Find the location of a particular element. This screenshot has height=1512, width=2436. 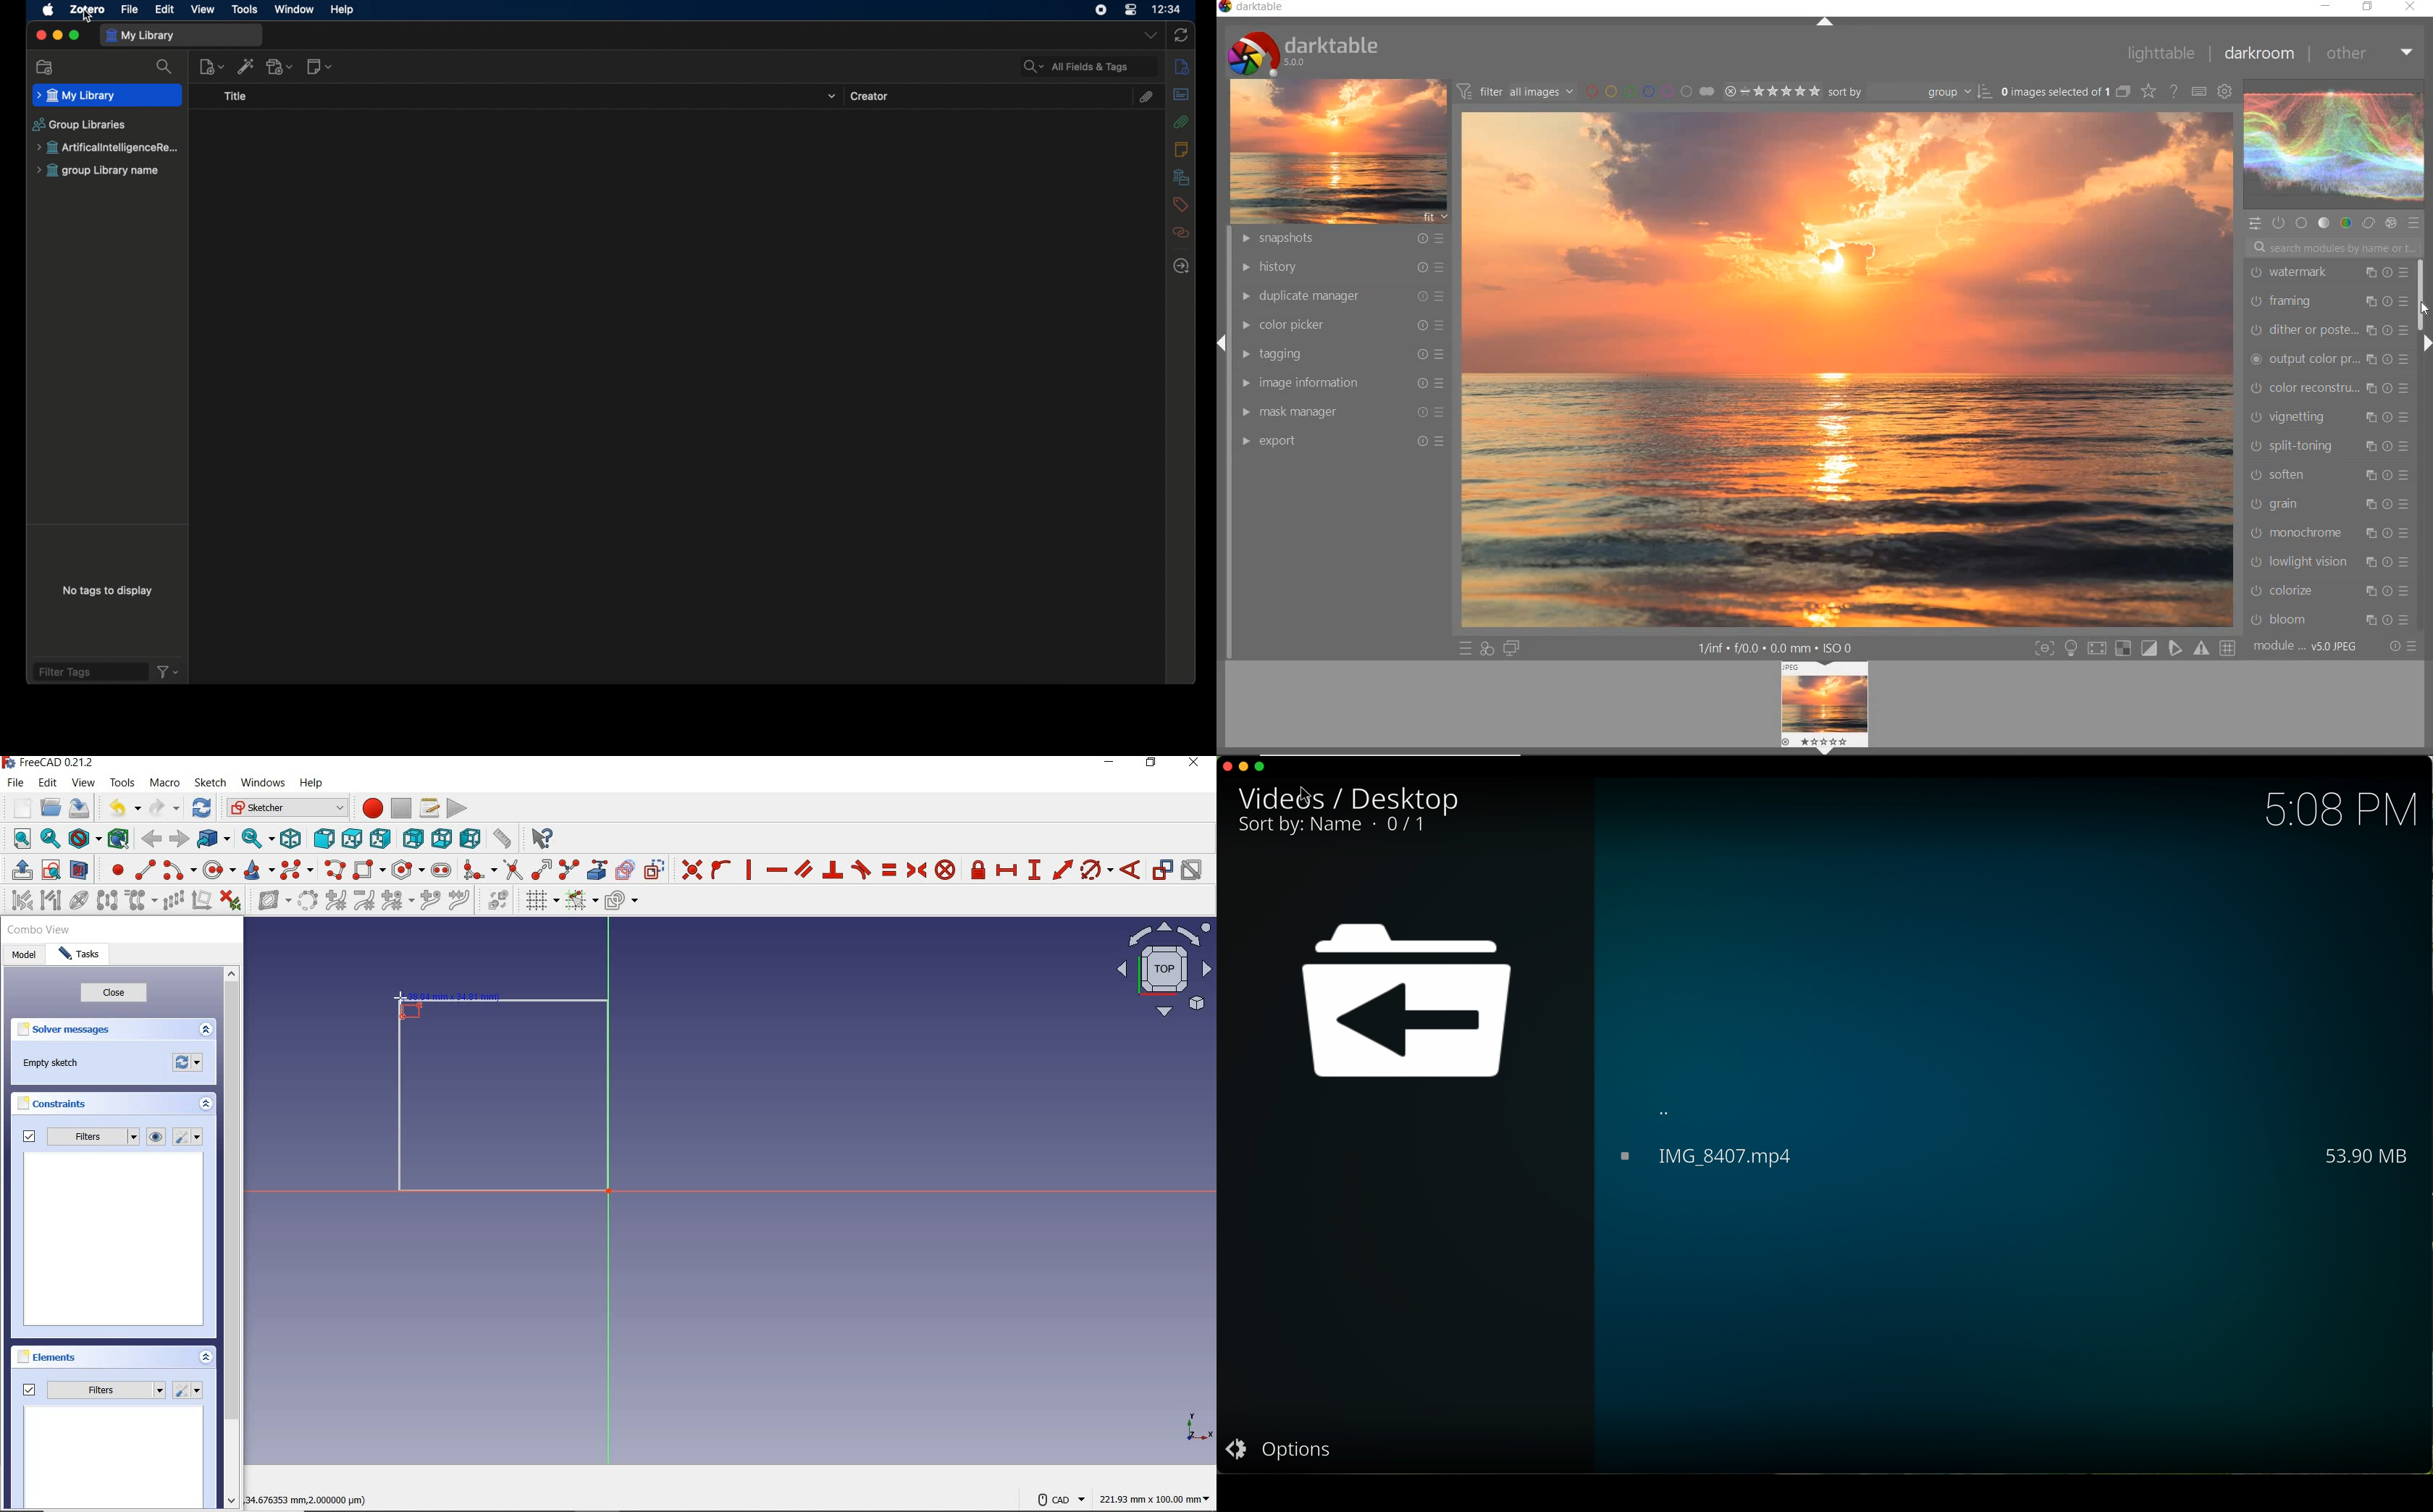

front is located at coordinates (324, 840).